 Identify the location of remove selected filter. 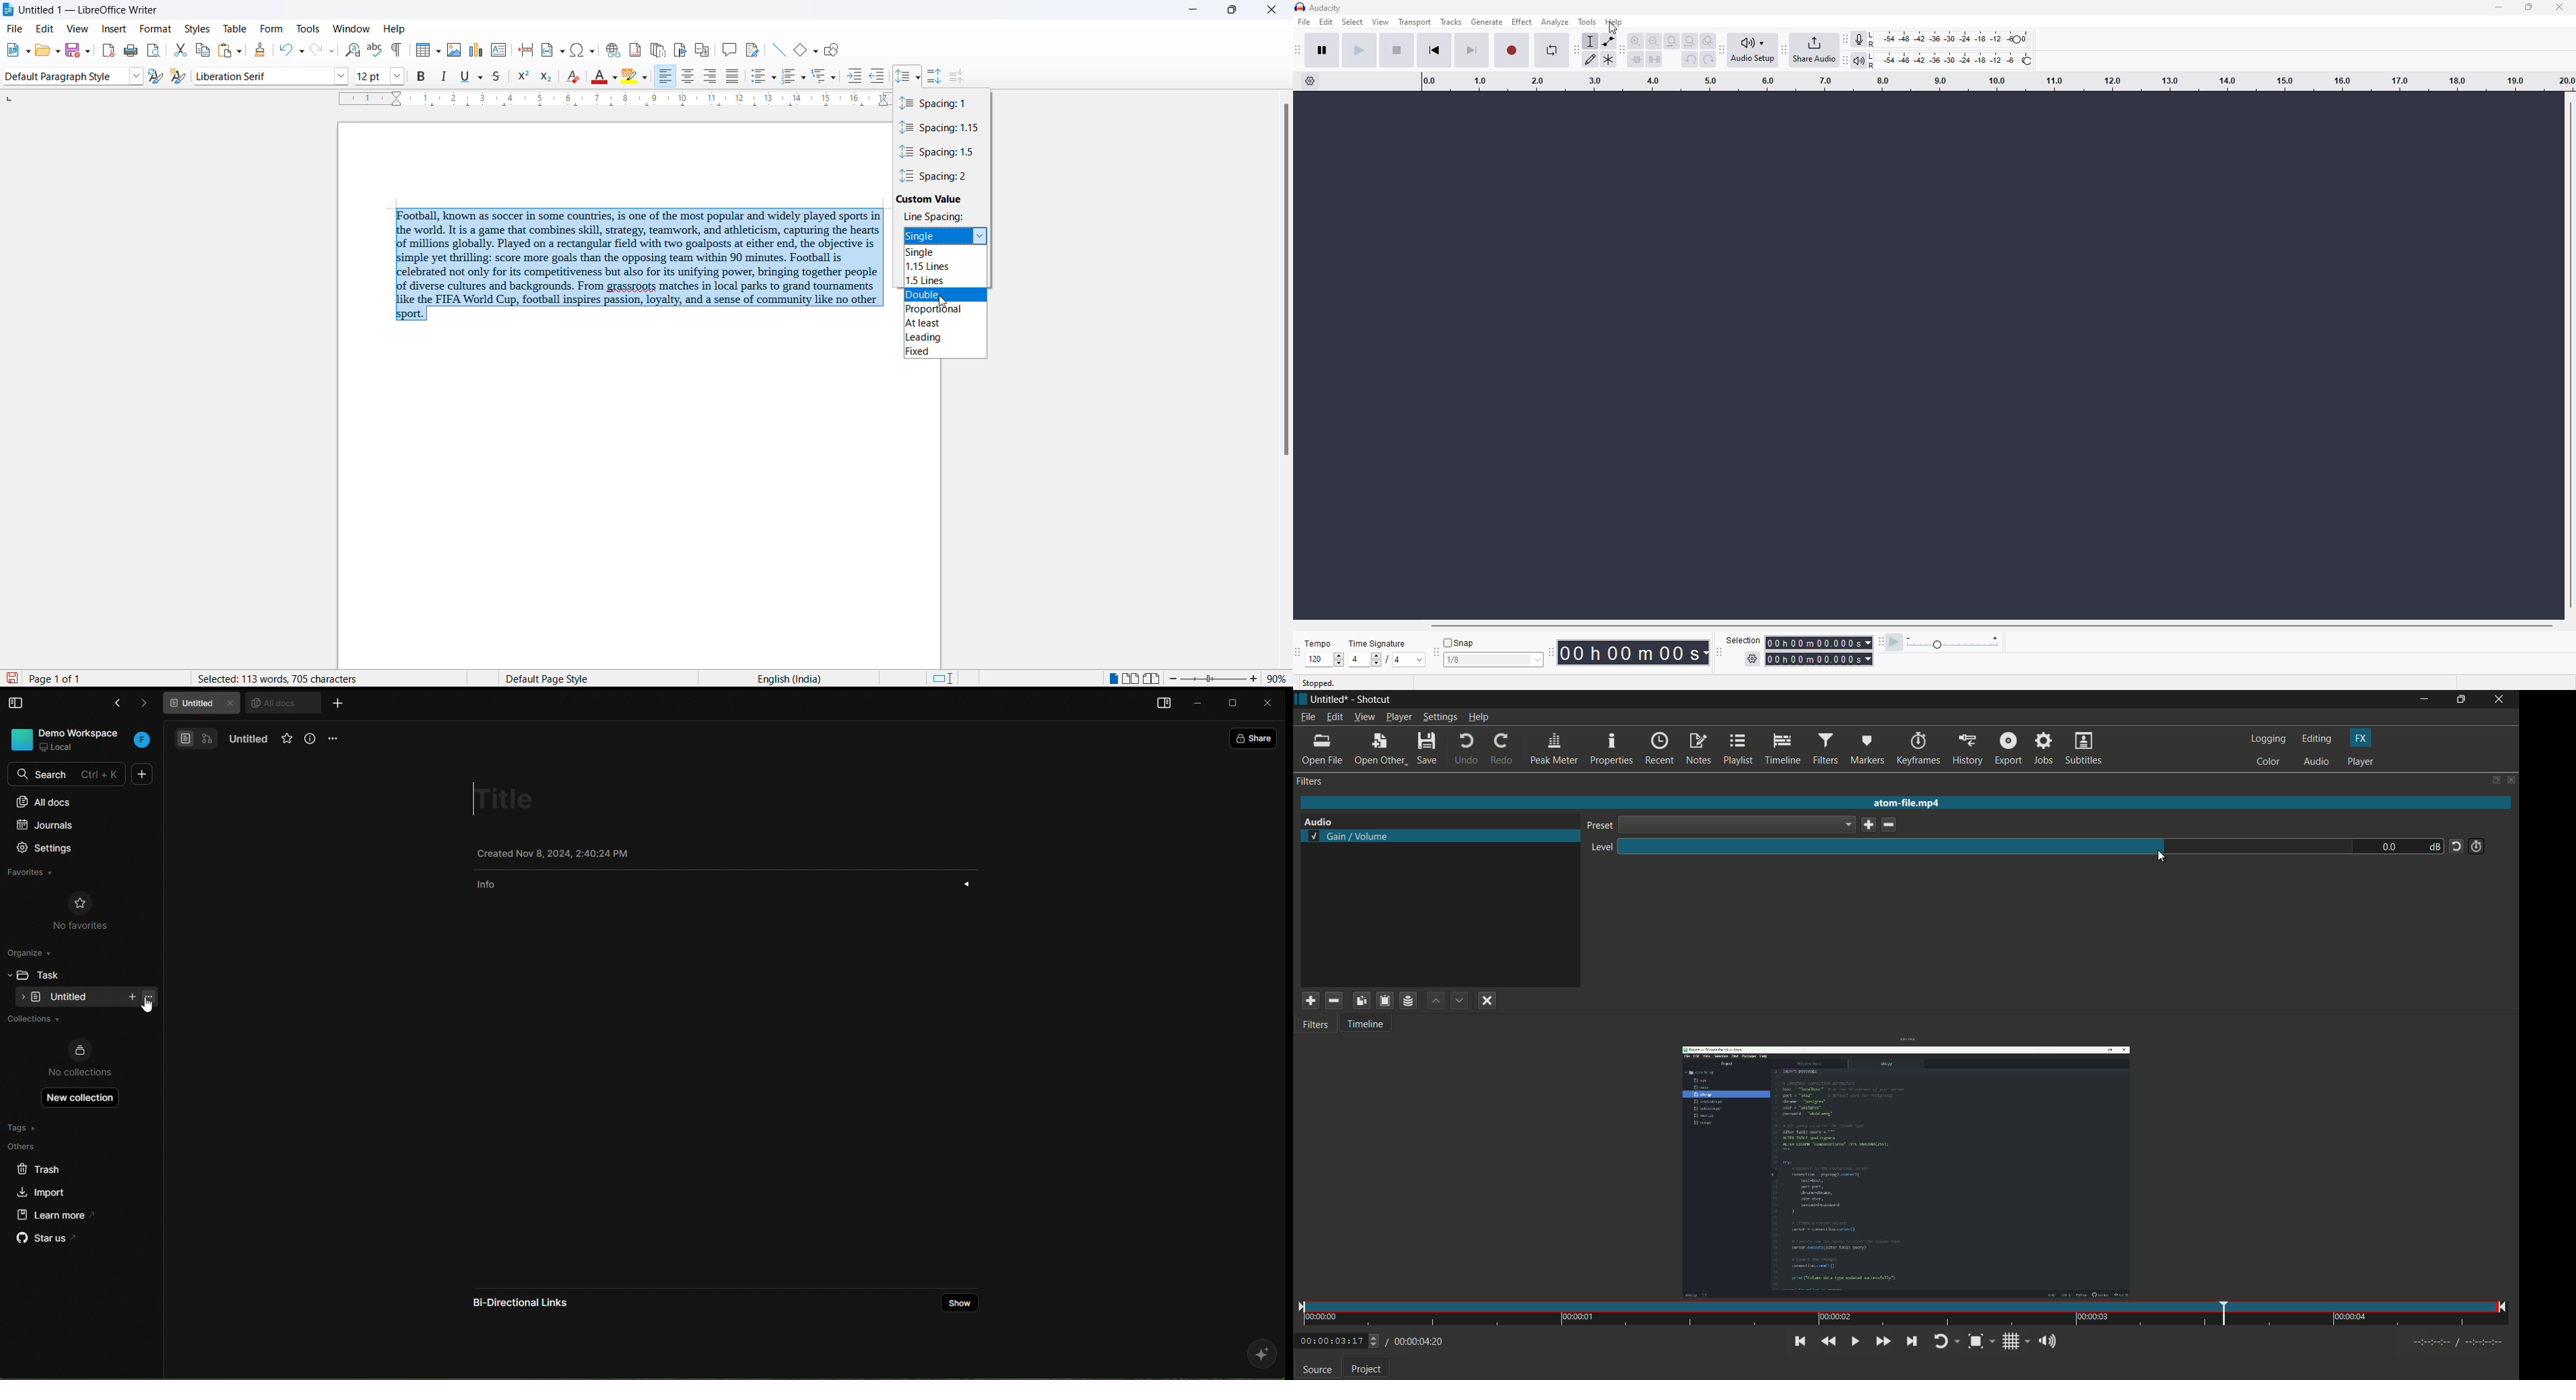
(1334, 1001).